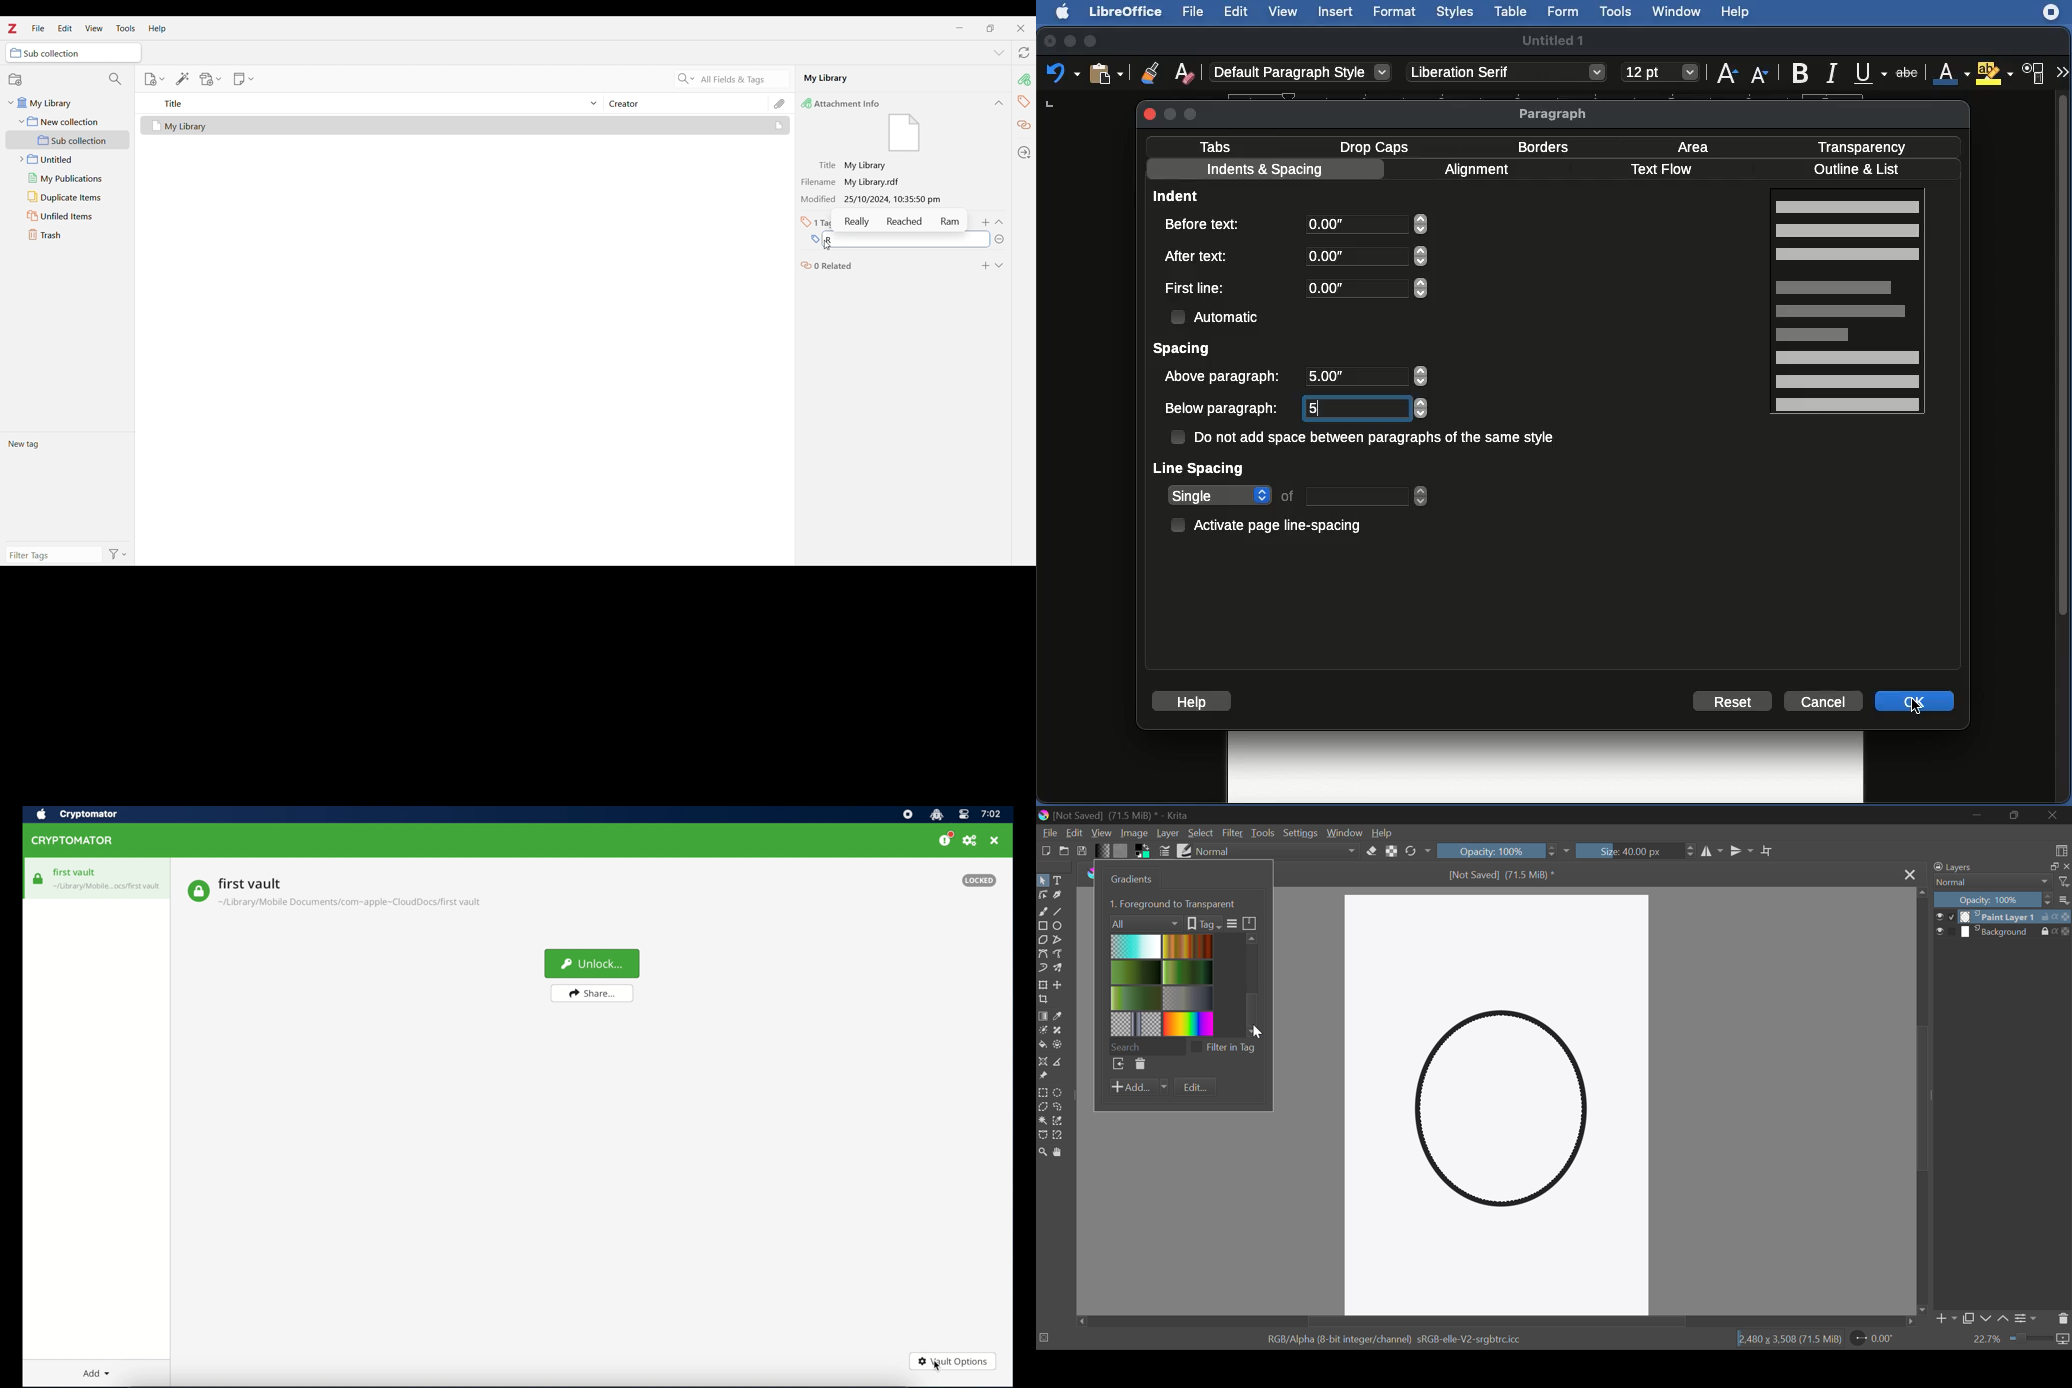 The image size is (2072, 1400). Describe the element at coordinates (1265, 171) in the screenshot. I see `Indents and spacing` at that location.